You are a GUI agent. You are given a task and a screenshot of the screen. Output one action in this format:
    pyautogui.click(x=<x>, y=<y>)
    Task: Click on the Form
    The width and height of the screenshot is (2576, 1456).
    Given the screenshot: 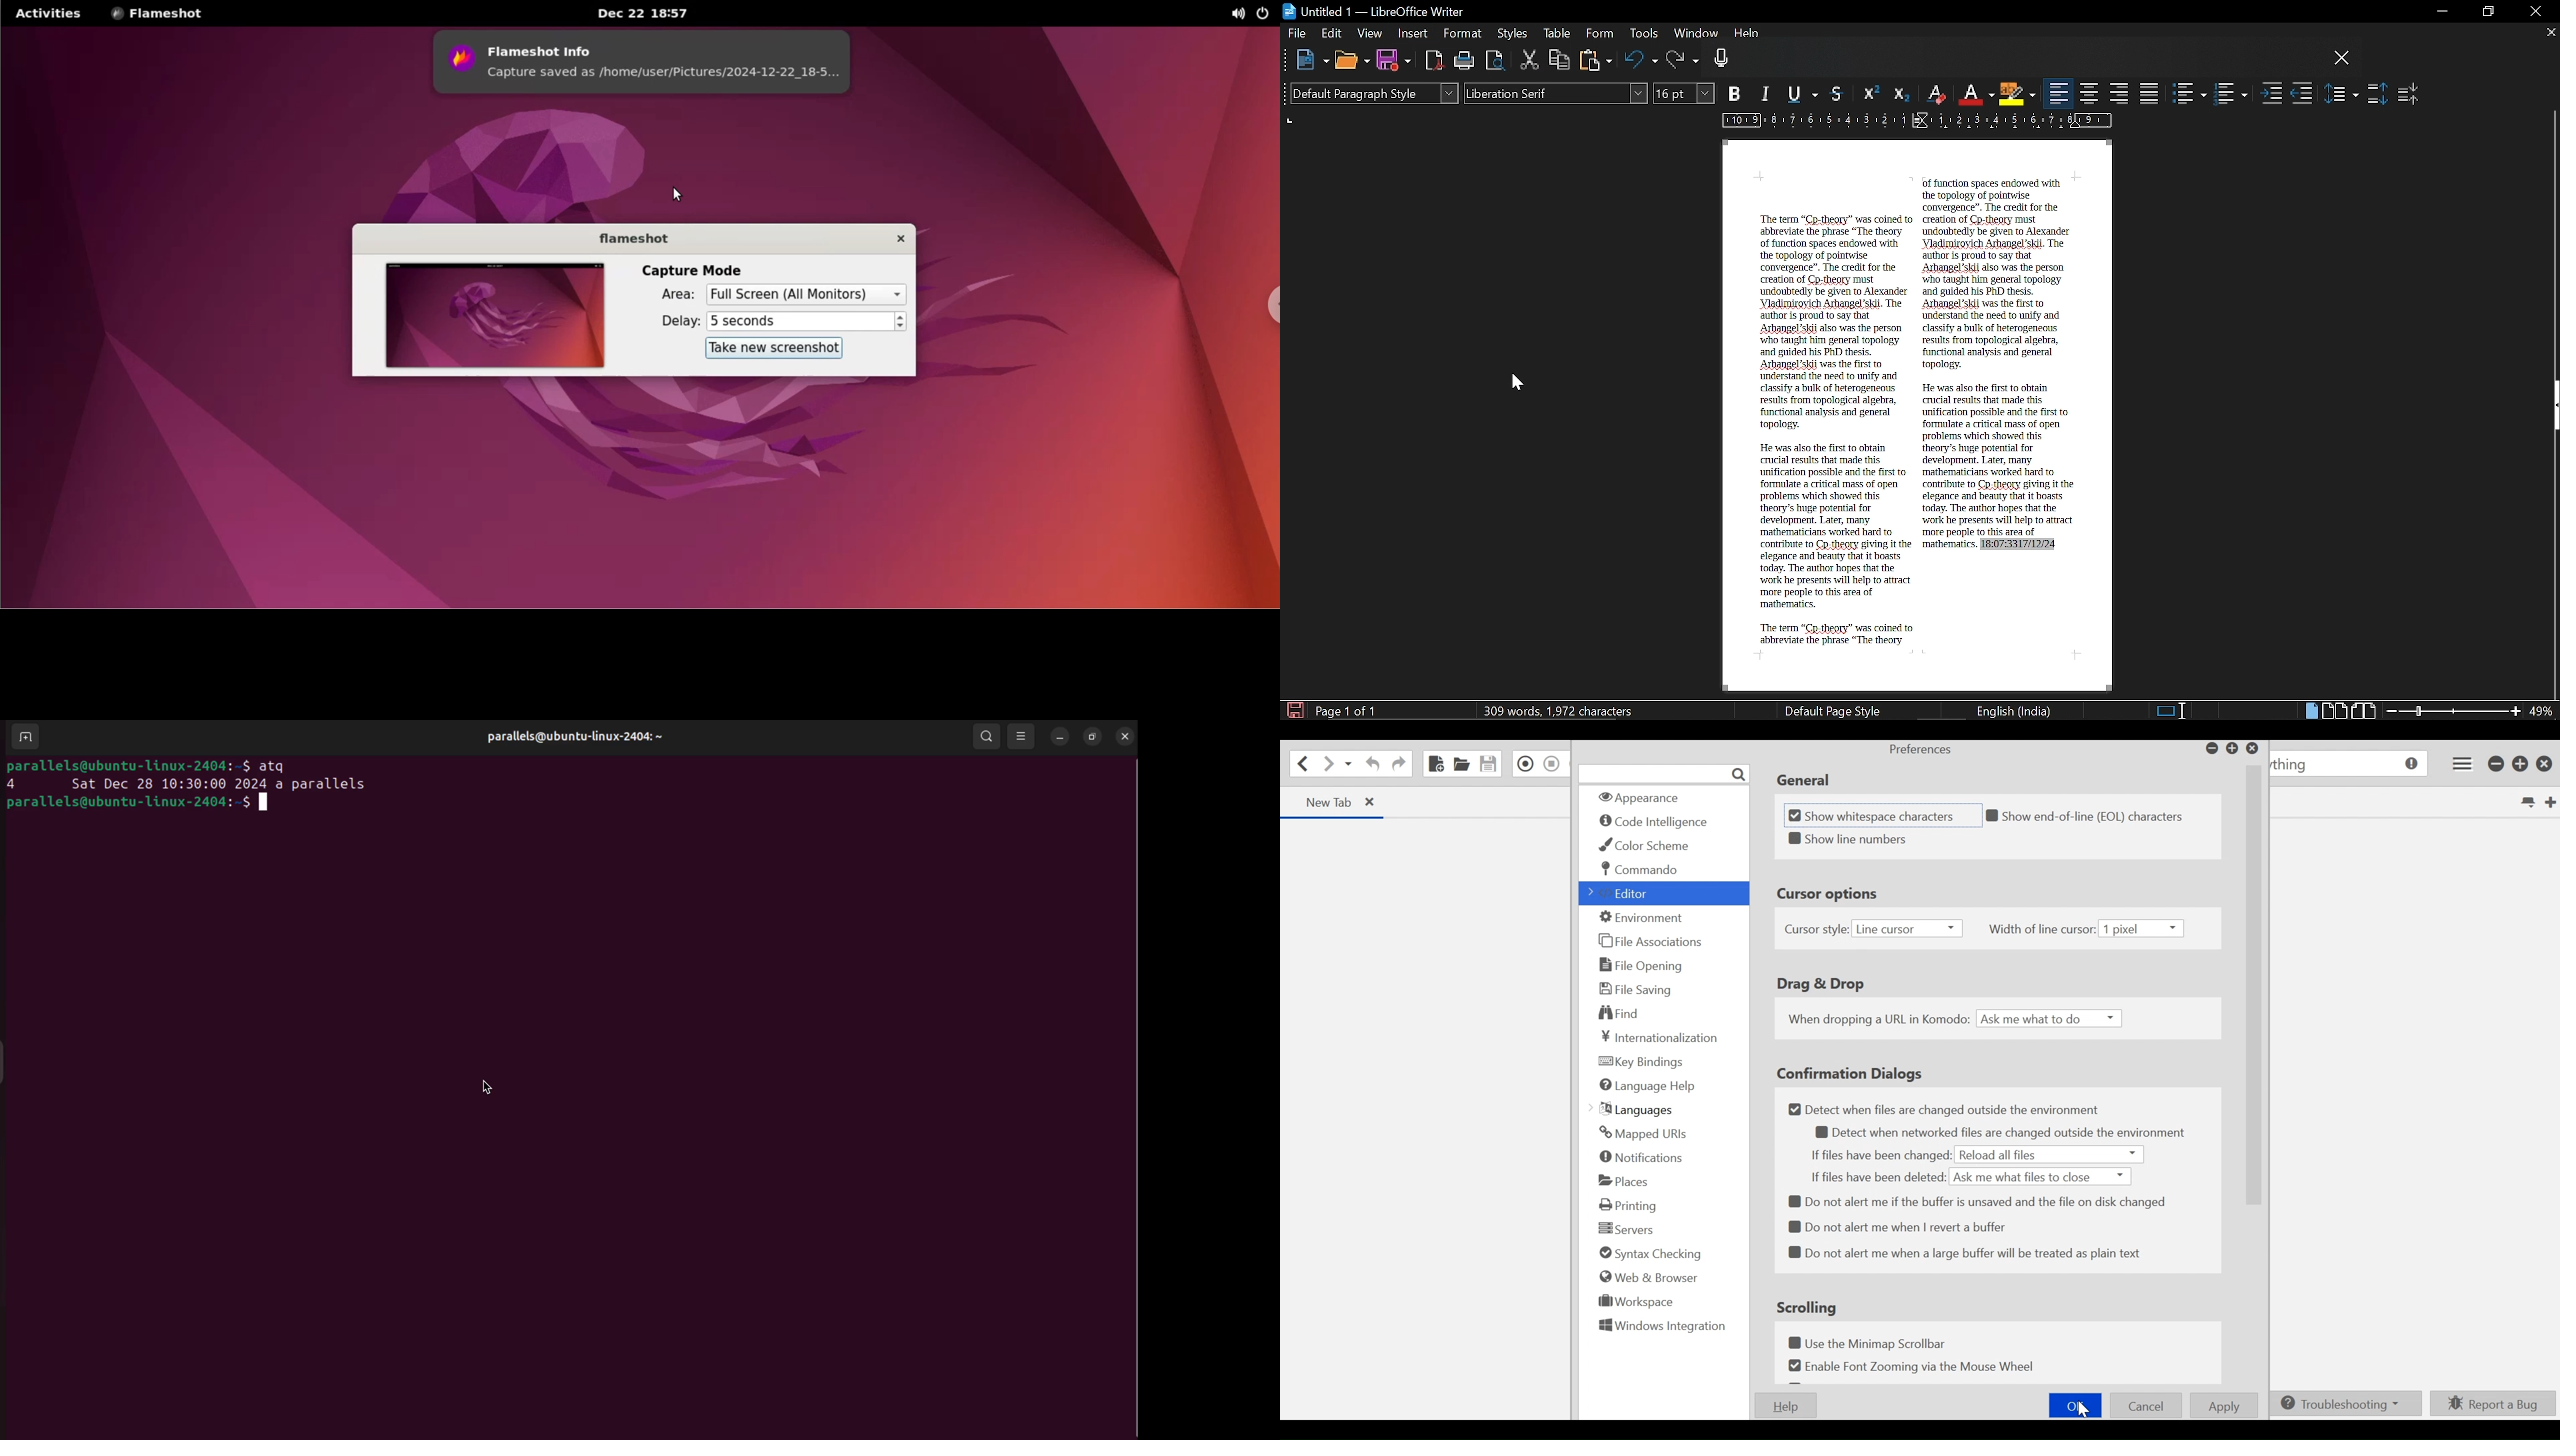 What is the action you would take?
    pyautogui.click(x=1600, y=34)
    